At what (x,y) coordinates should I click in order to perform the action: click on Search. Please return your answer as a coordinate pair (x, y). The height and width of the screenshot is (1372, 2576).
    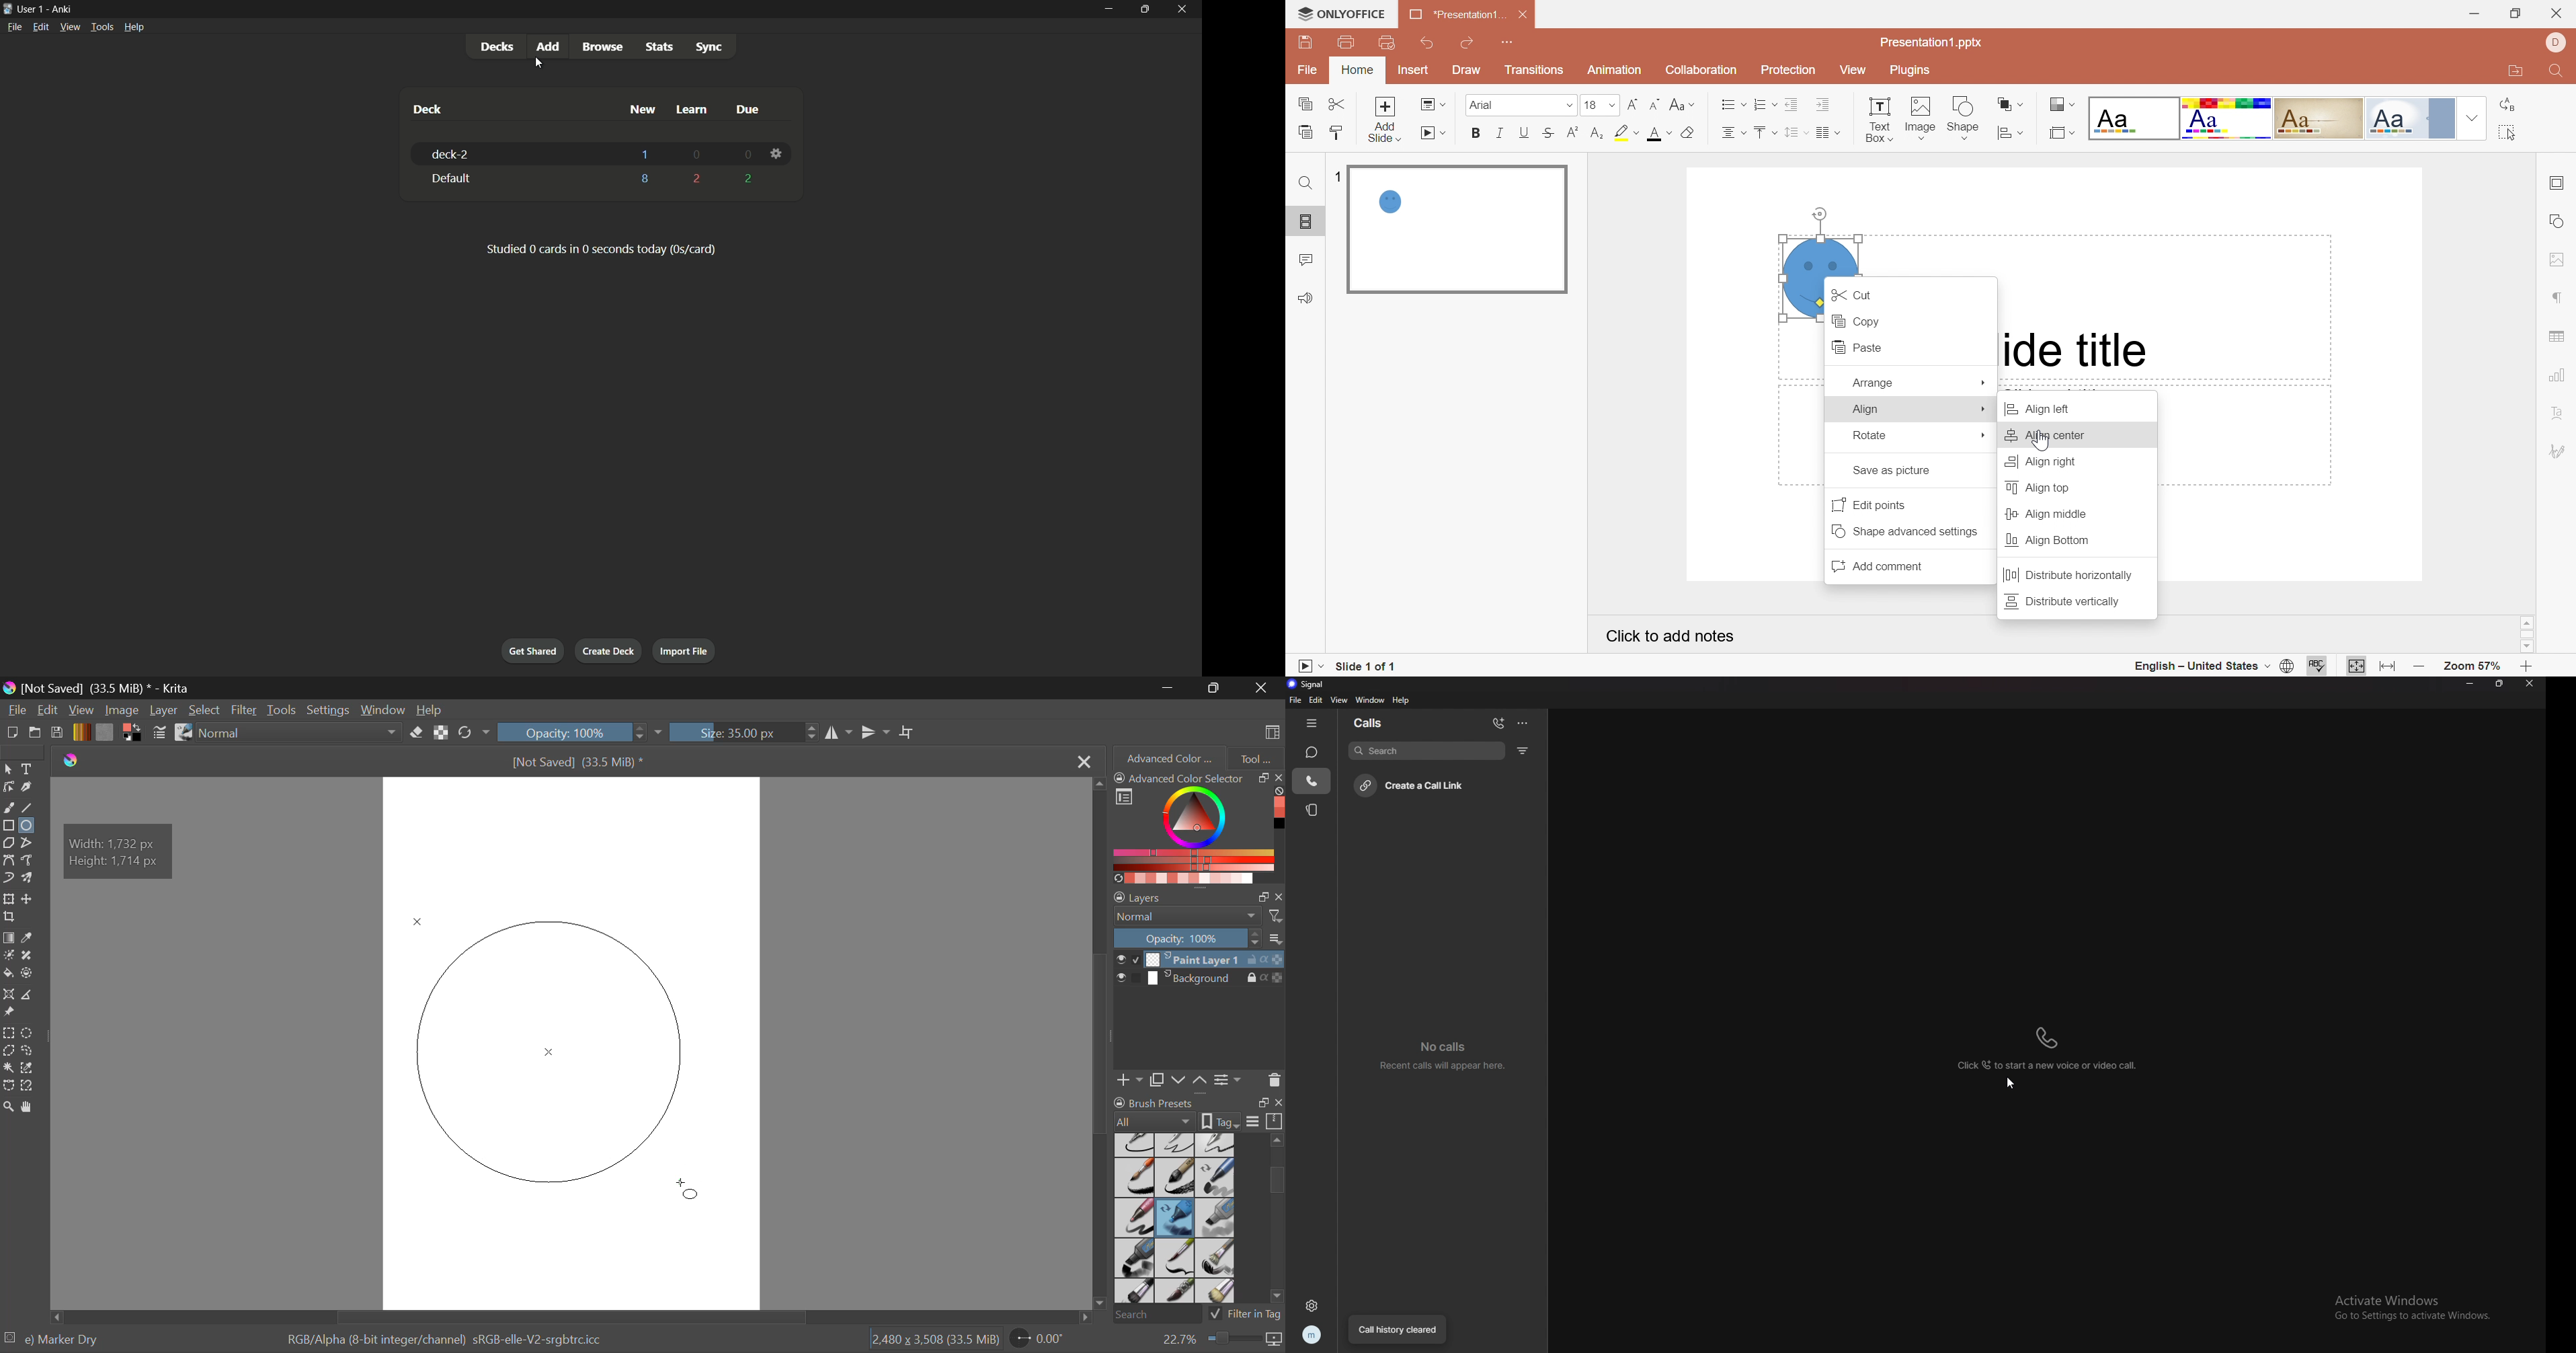
    Looking at the image, I should click on (1154, 1315).